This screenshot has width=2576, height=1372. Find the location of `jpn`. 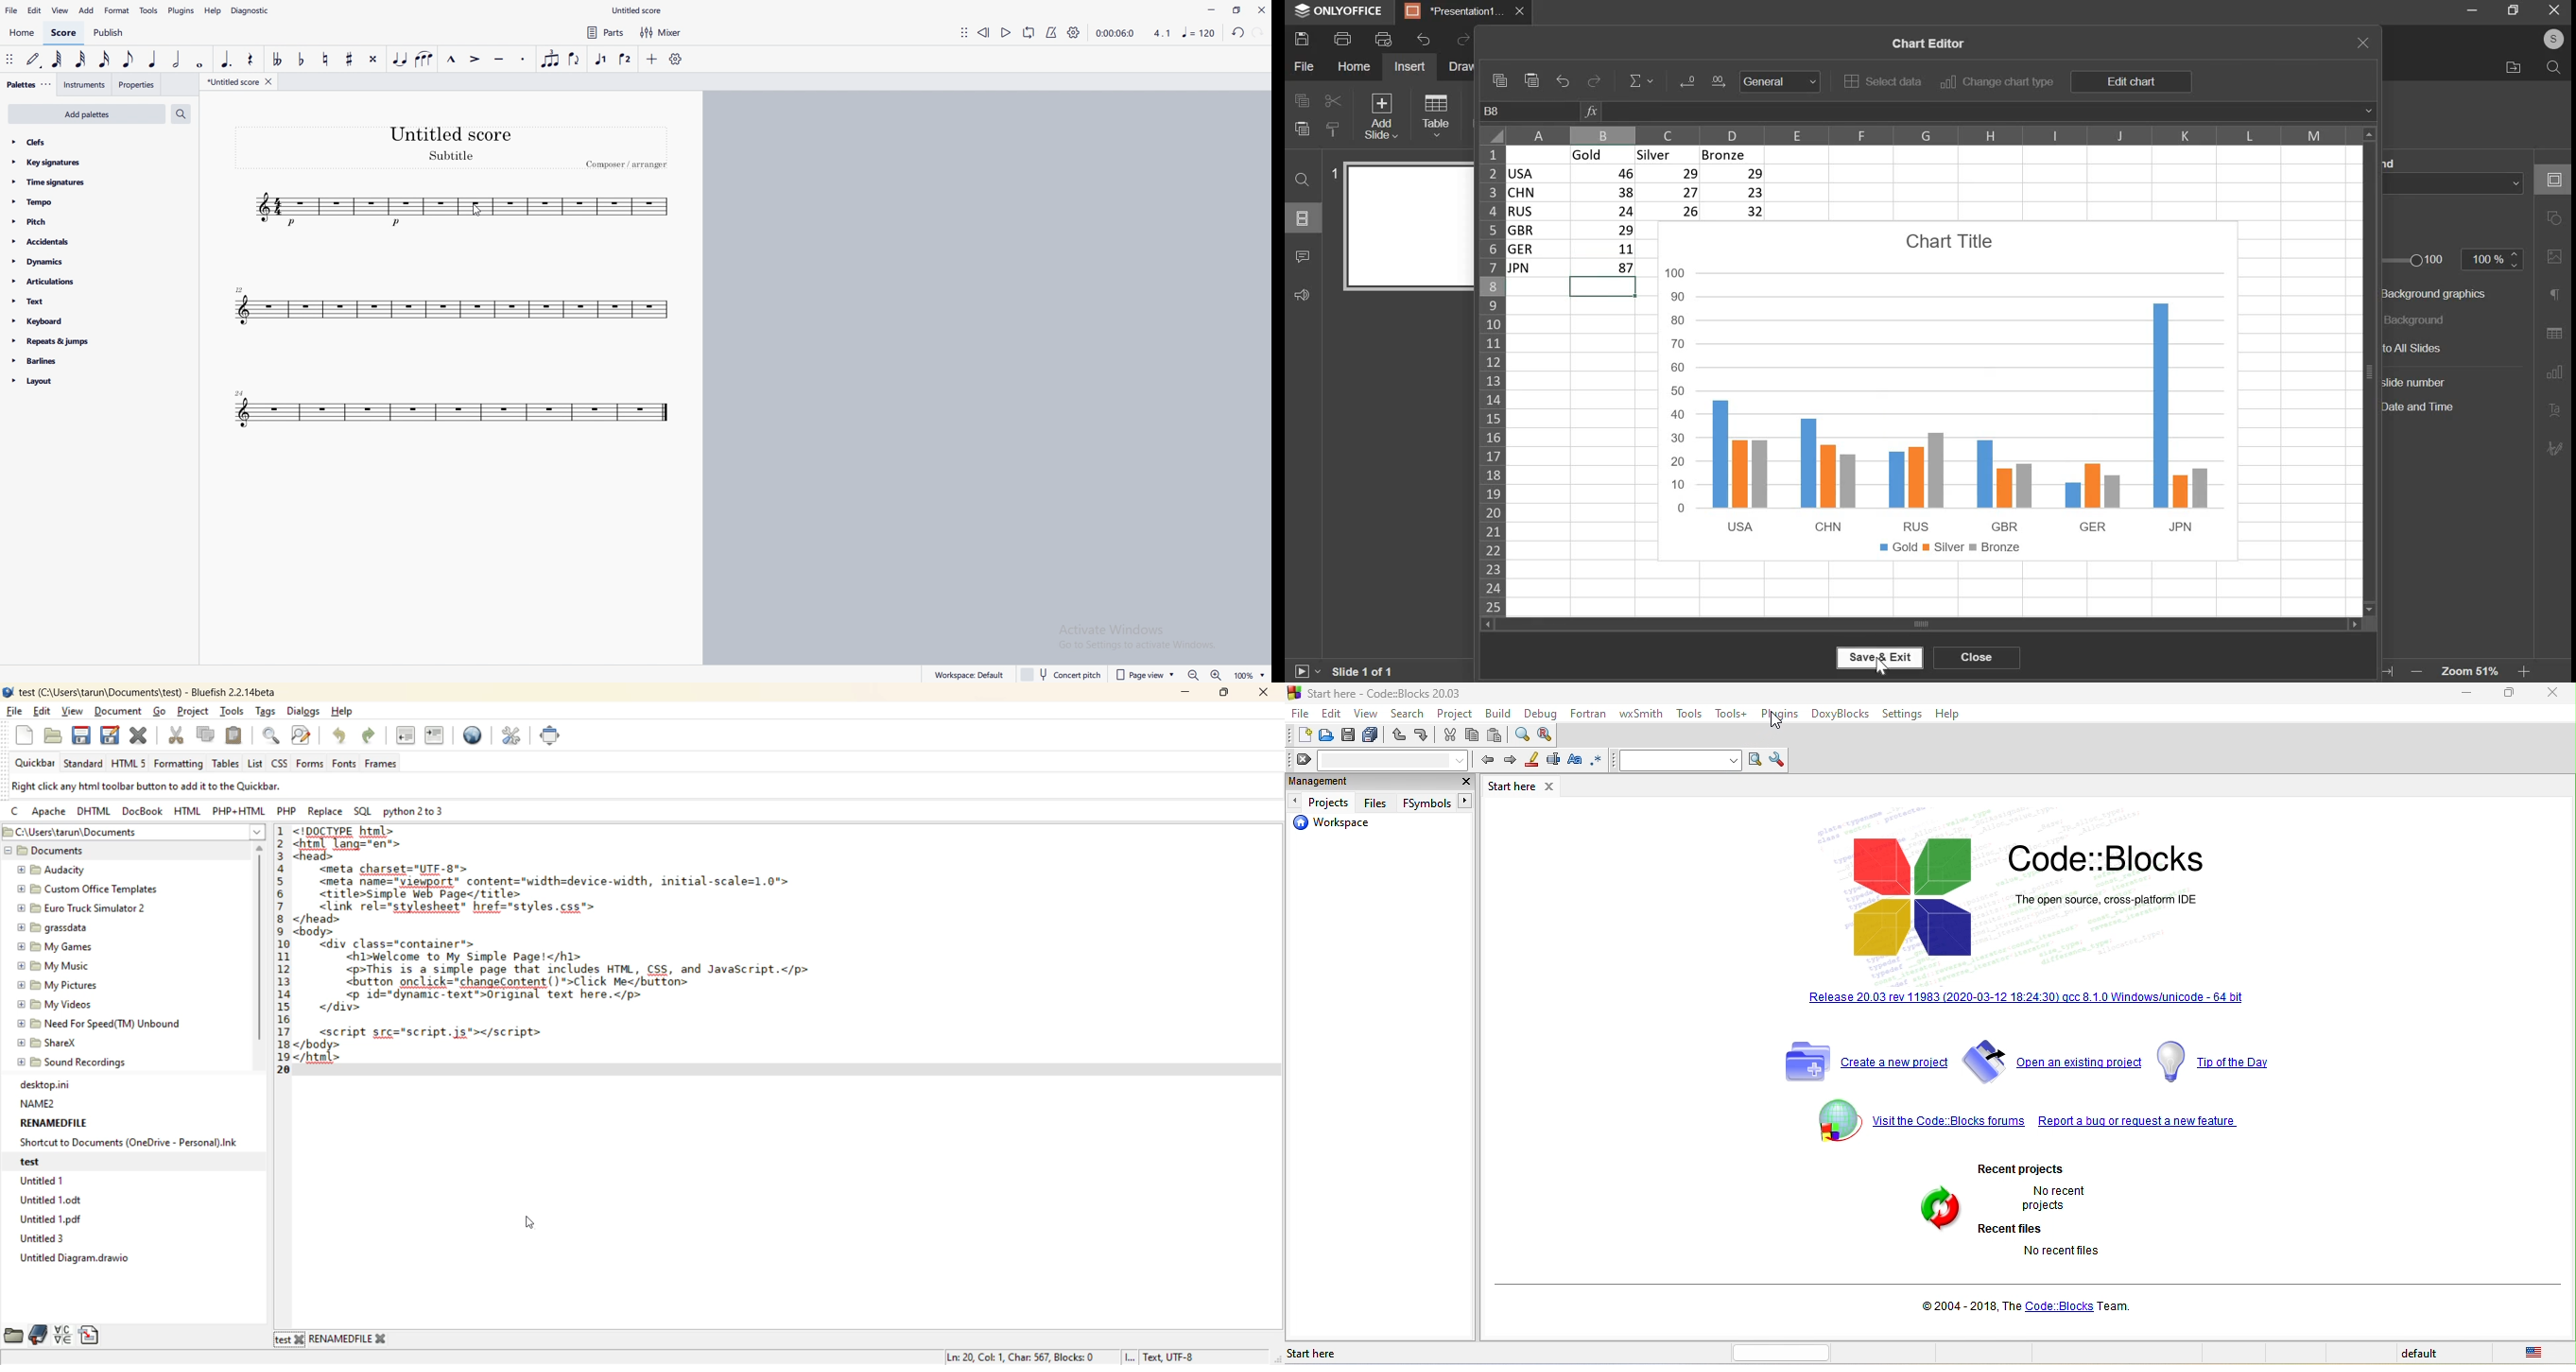

jpn is located at coordinates (1538, 269).